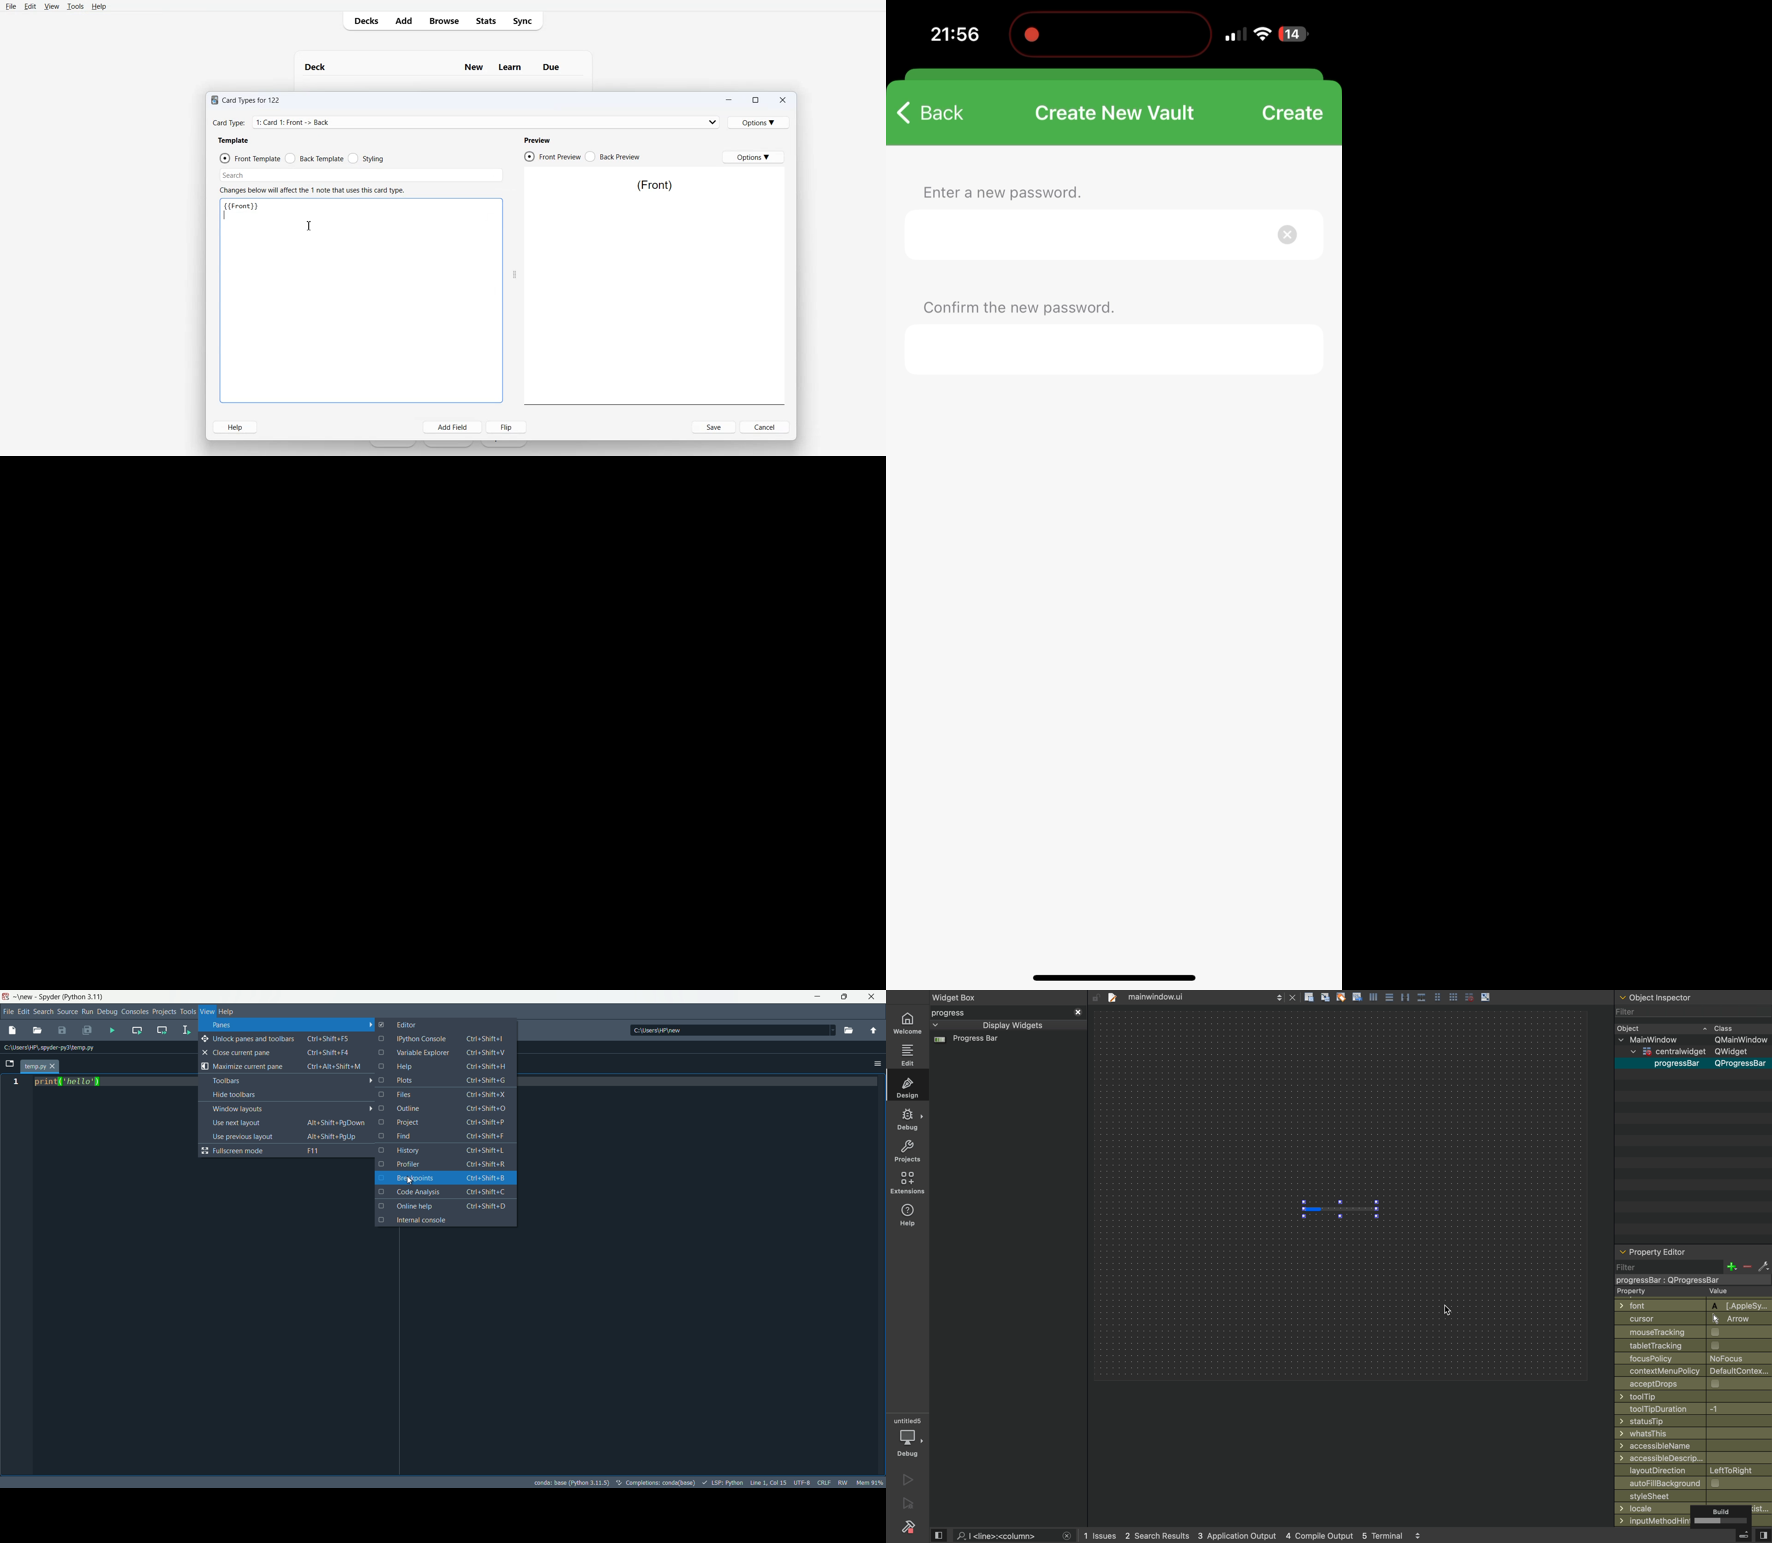 This screenshot has width=1792, height=1568. I want to click on unlock panes and toolbars, so click(284, 1038).